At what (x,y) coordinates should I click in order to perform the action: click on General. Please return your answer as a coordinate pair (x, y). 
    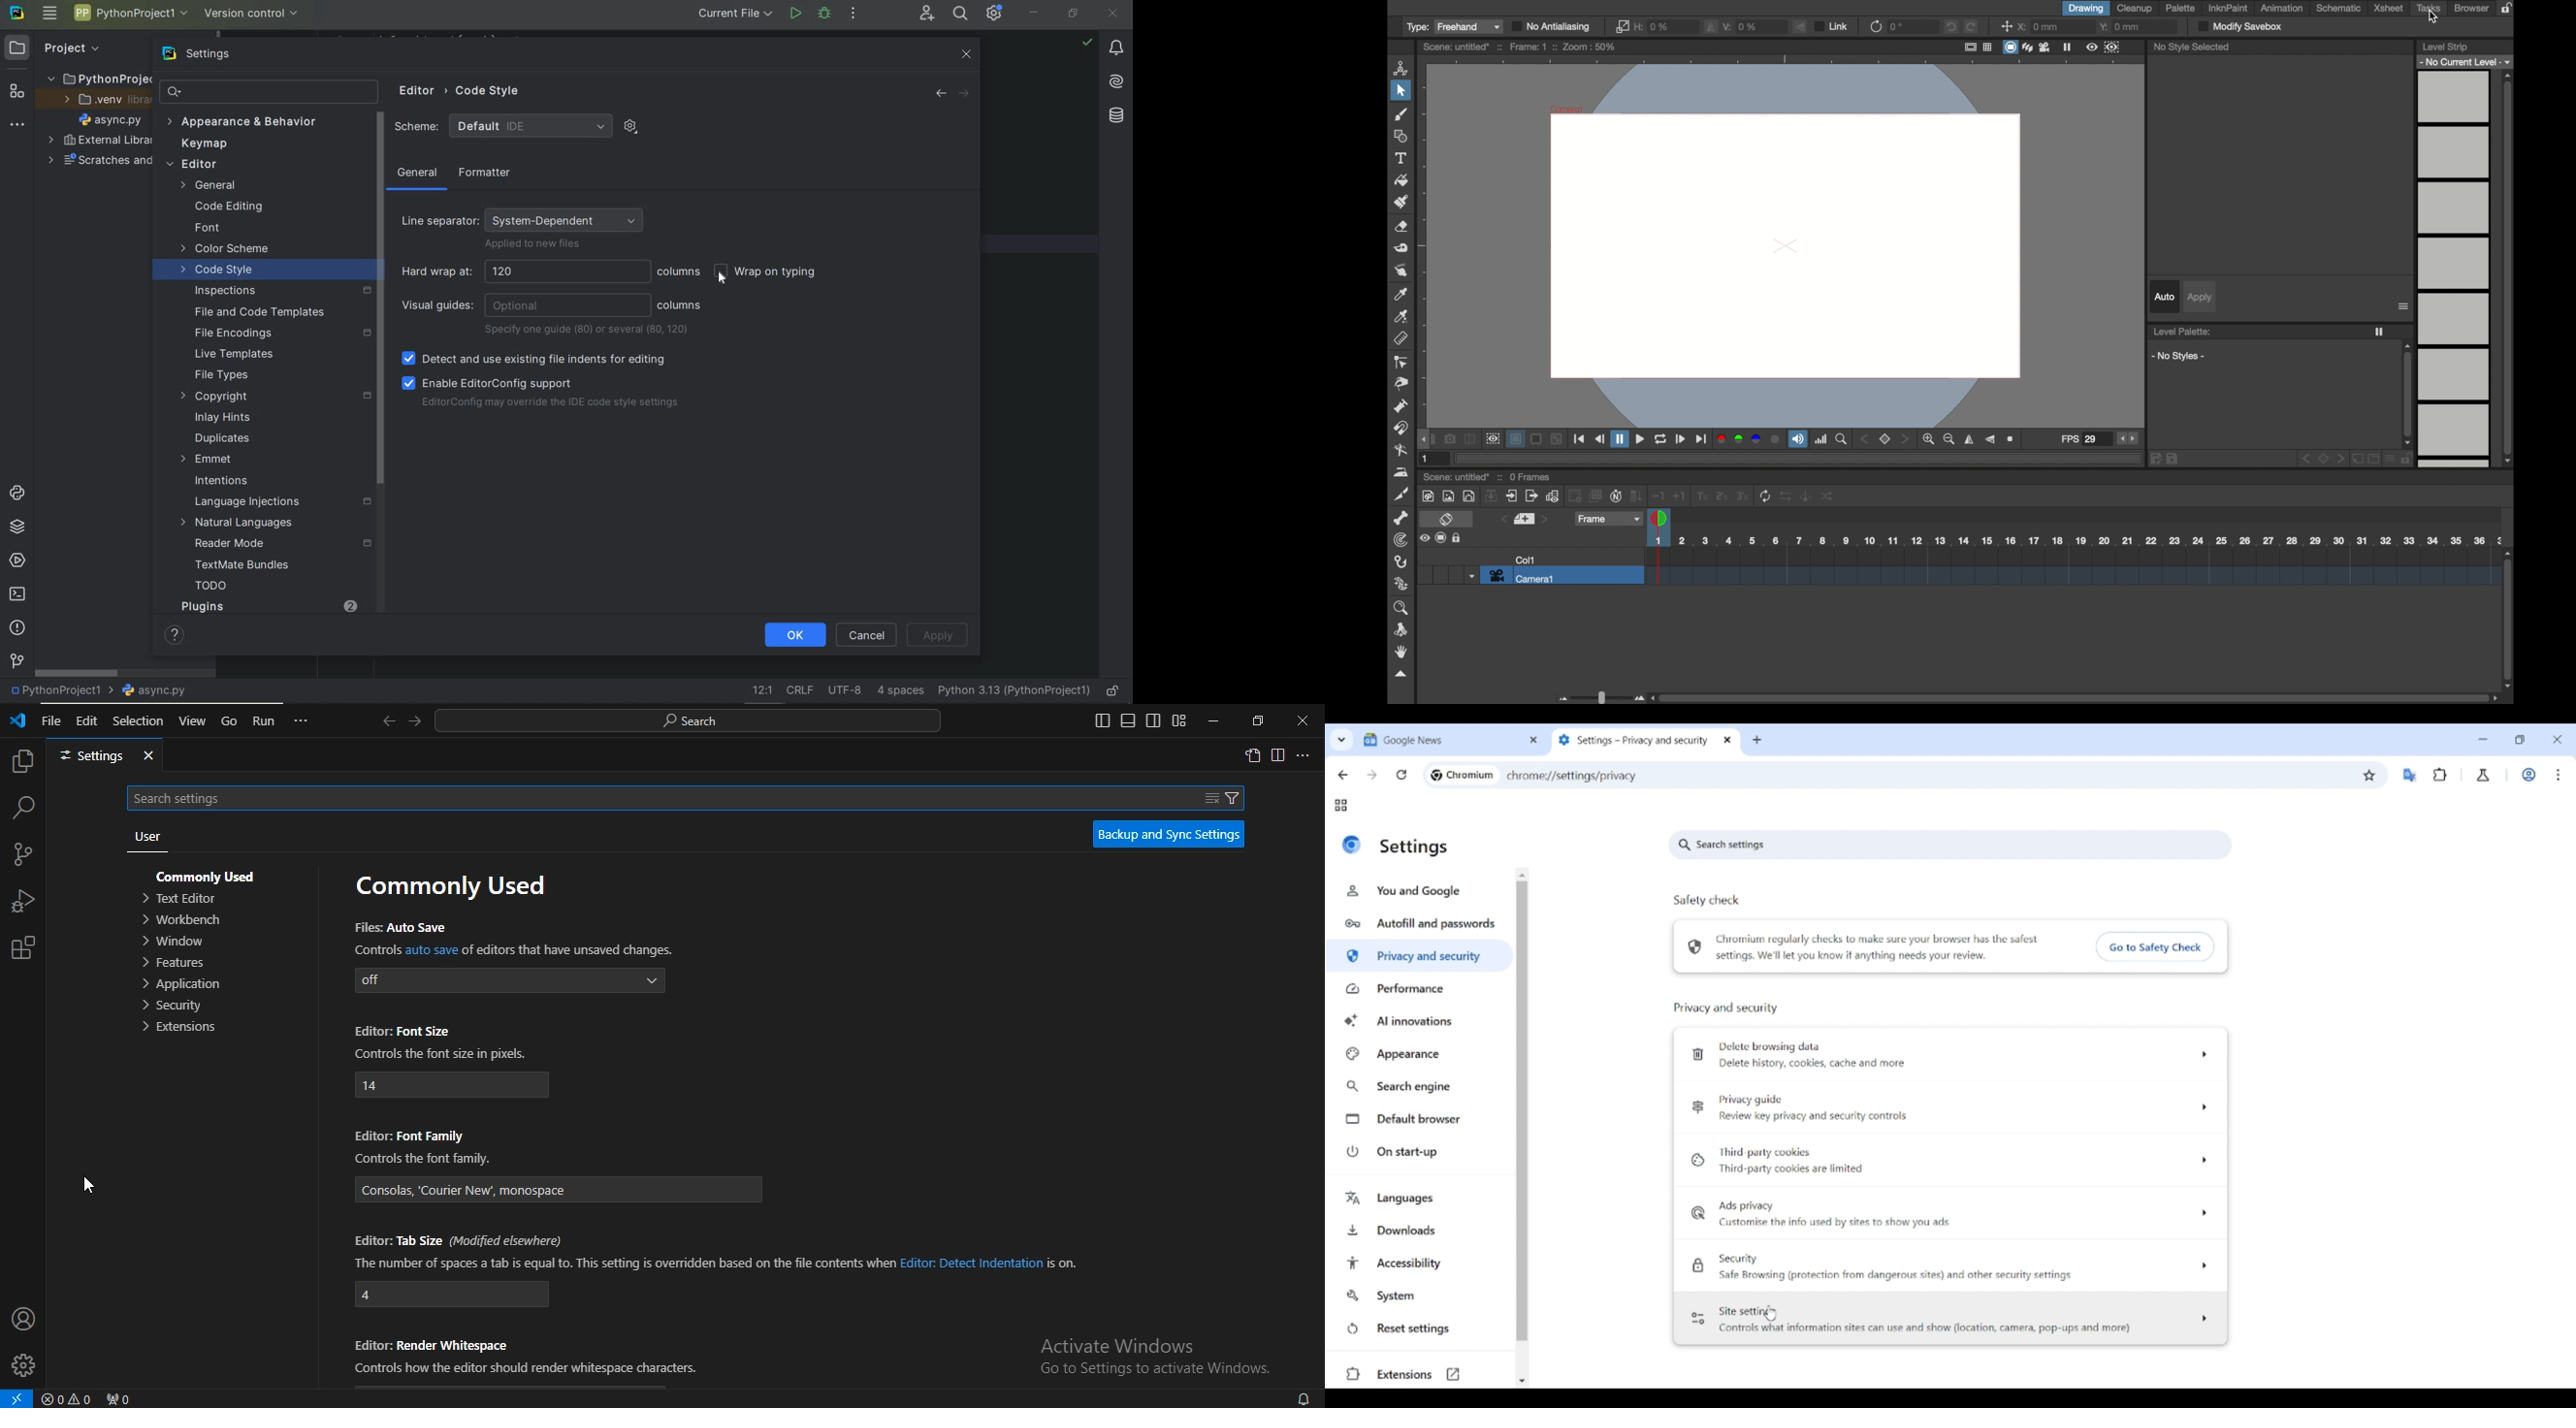
    Looking at the image, I should click on (241, 185).